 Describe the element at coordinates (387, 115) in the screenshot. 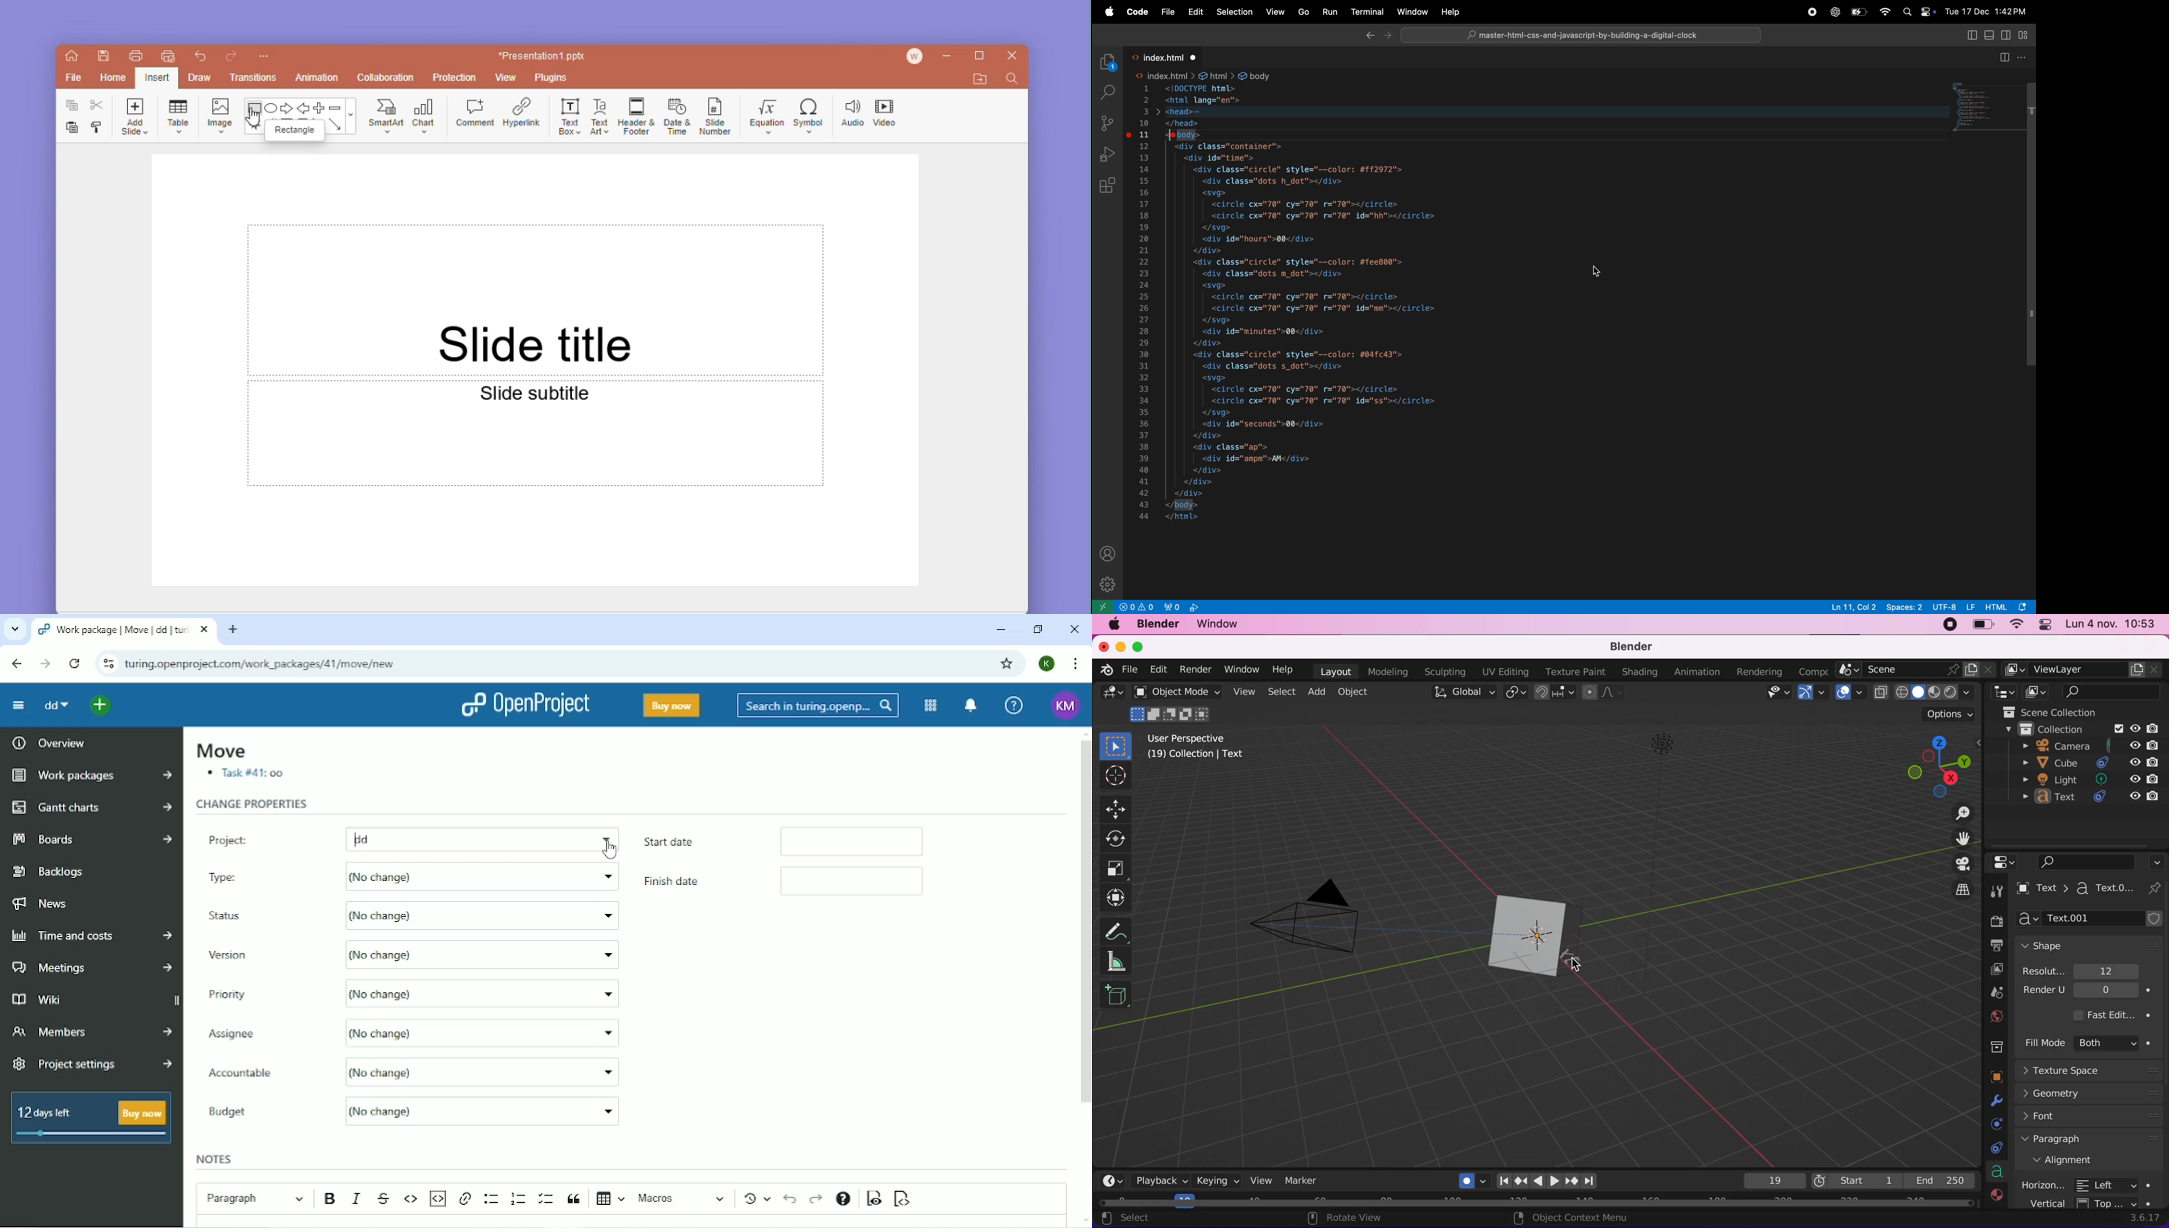

I see `smartart` at that location.